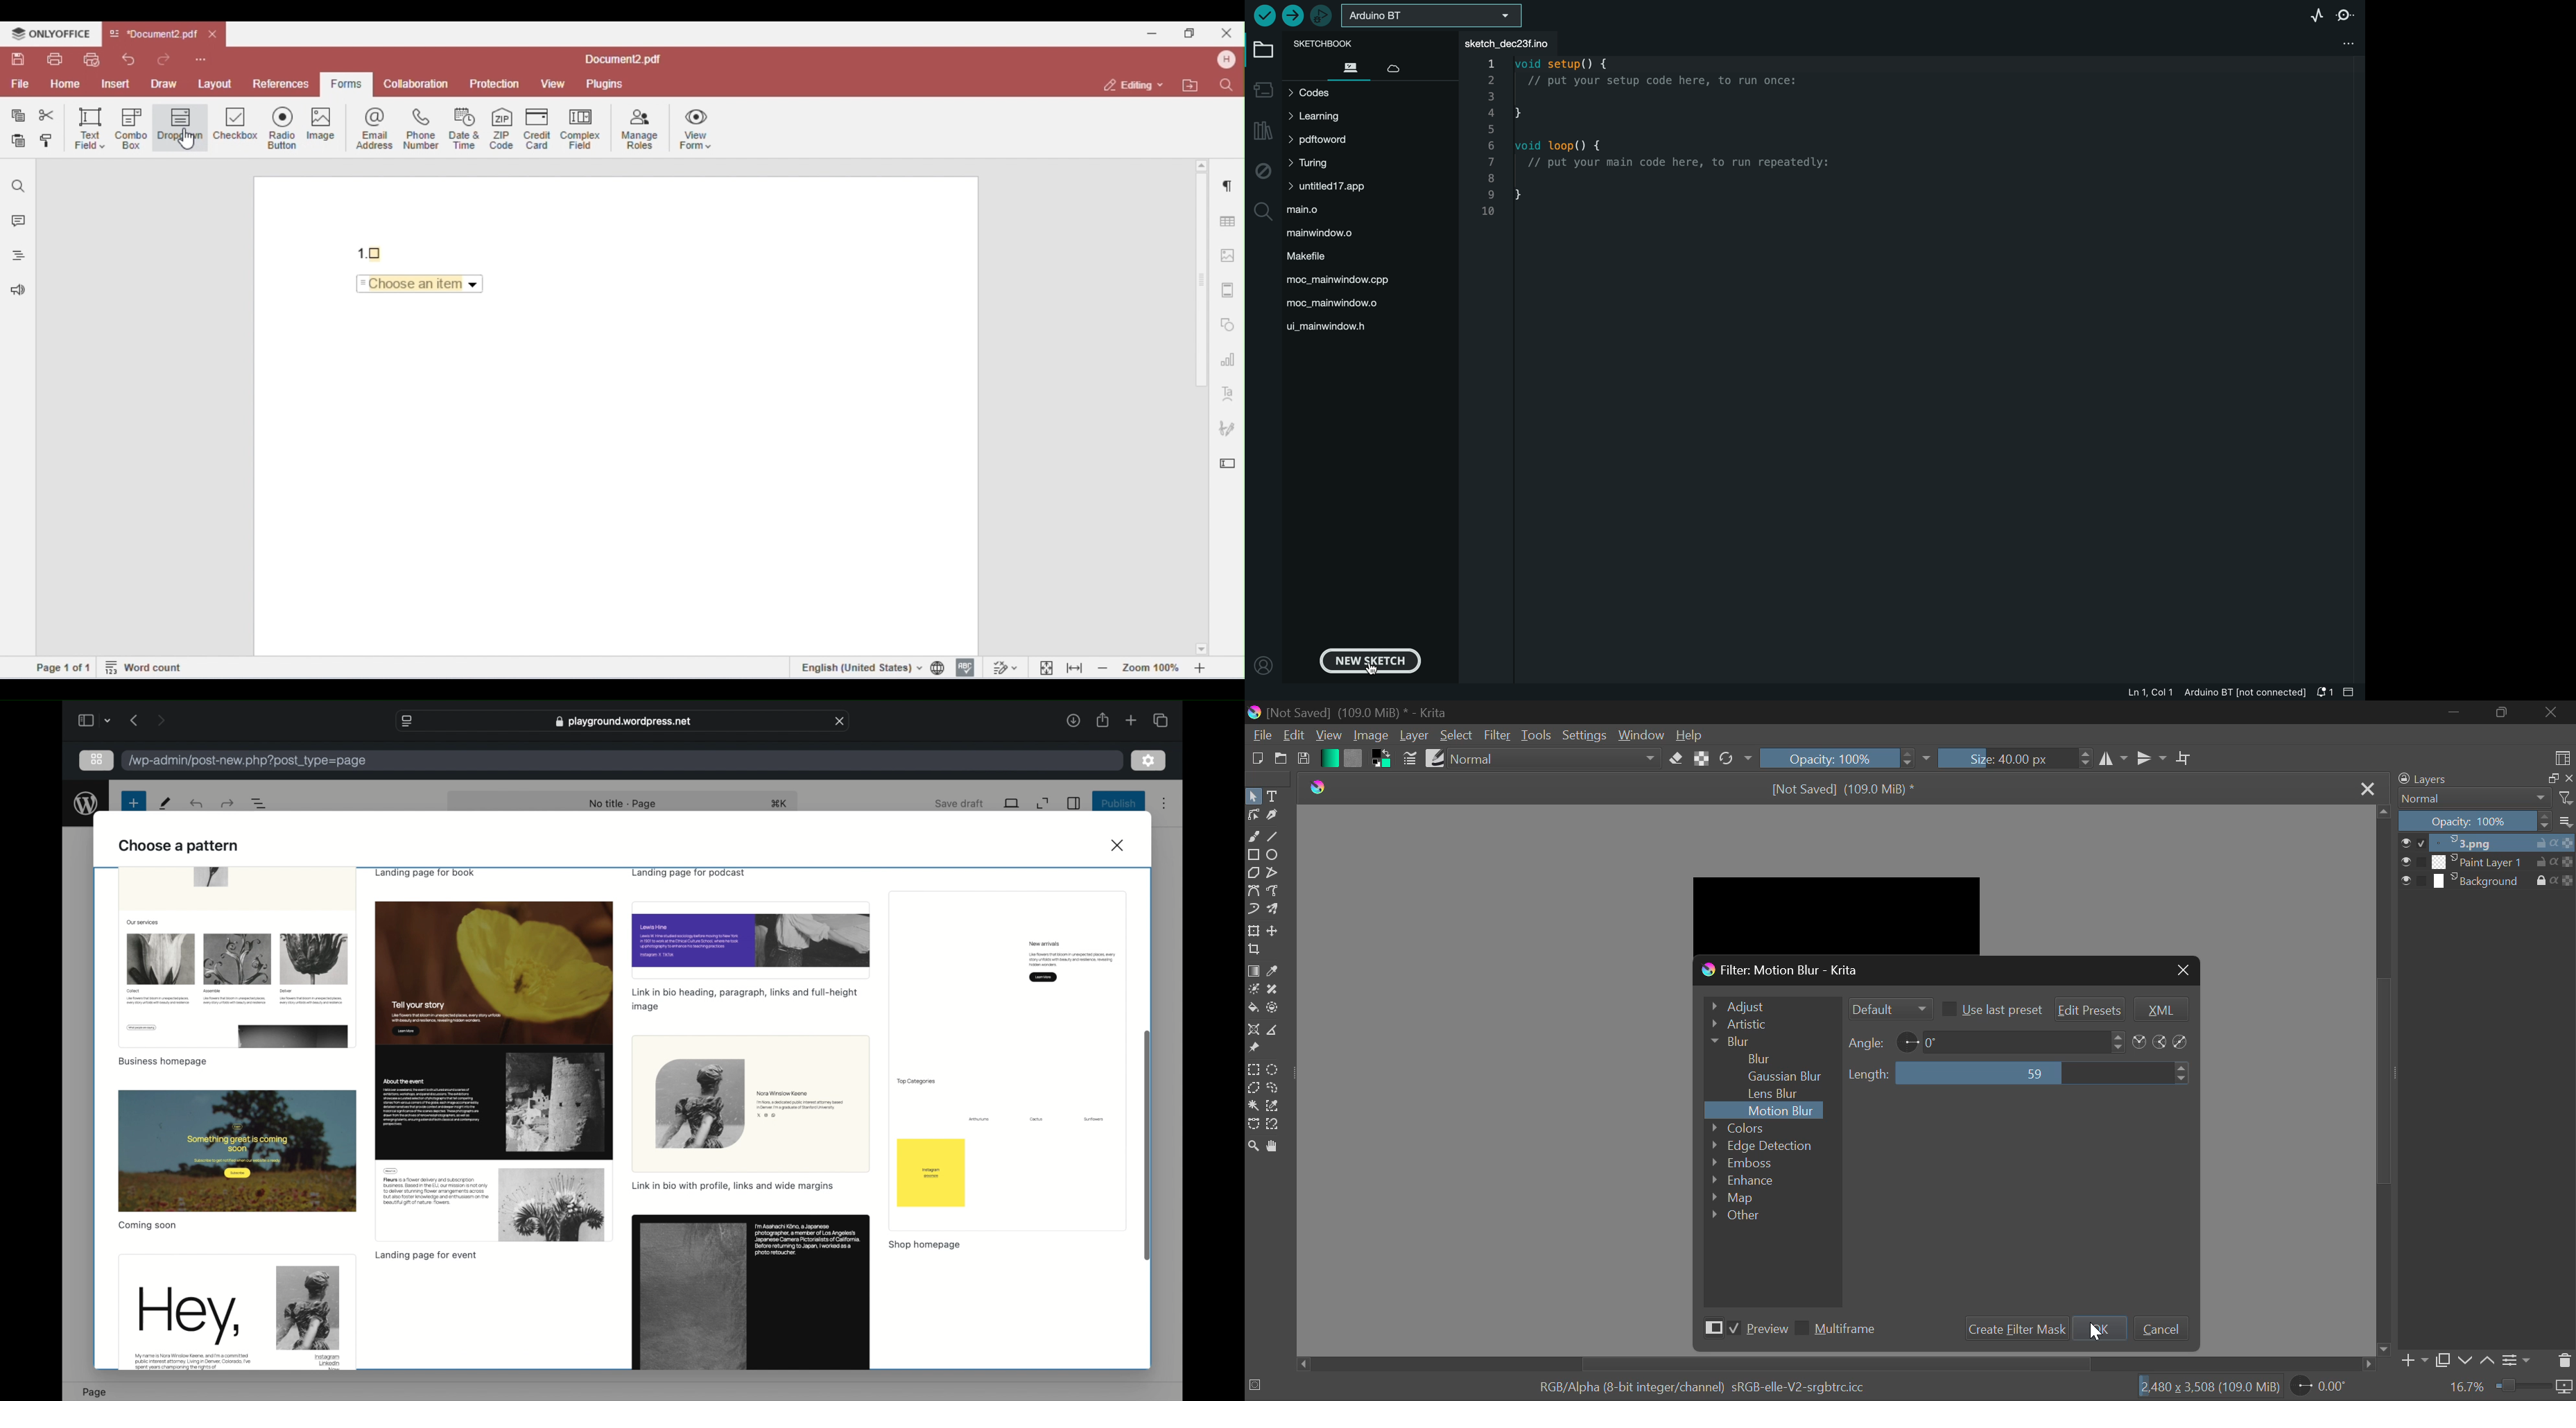  I want to click on Other, so click(1737, 1214).